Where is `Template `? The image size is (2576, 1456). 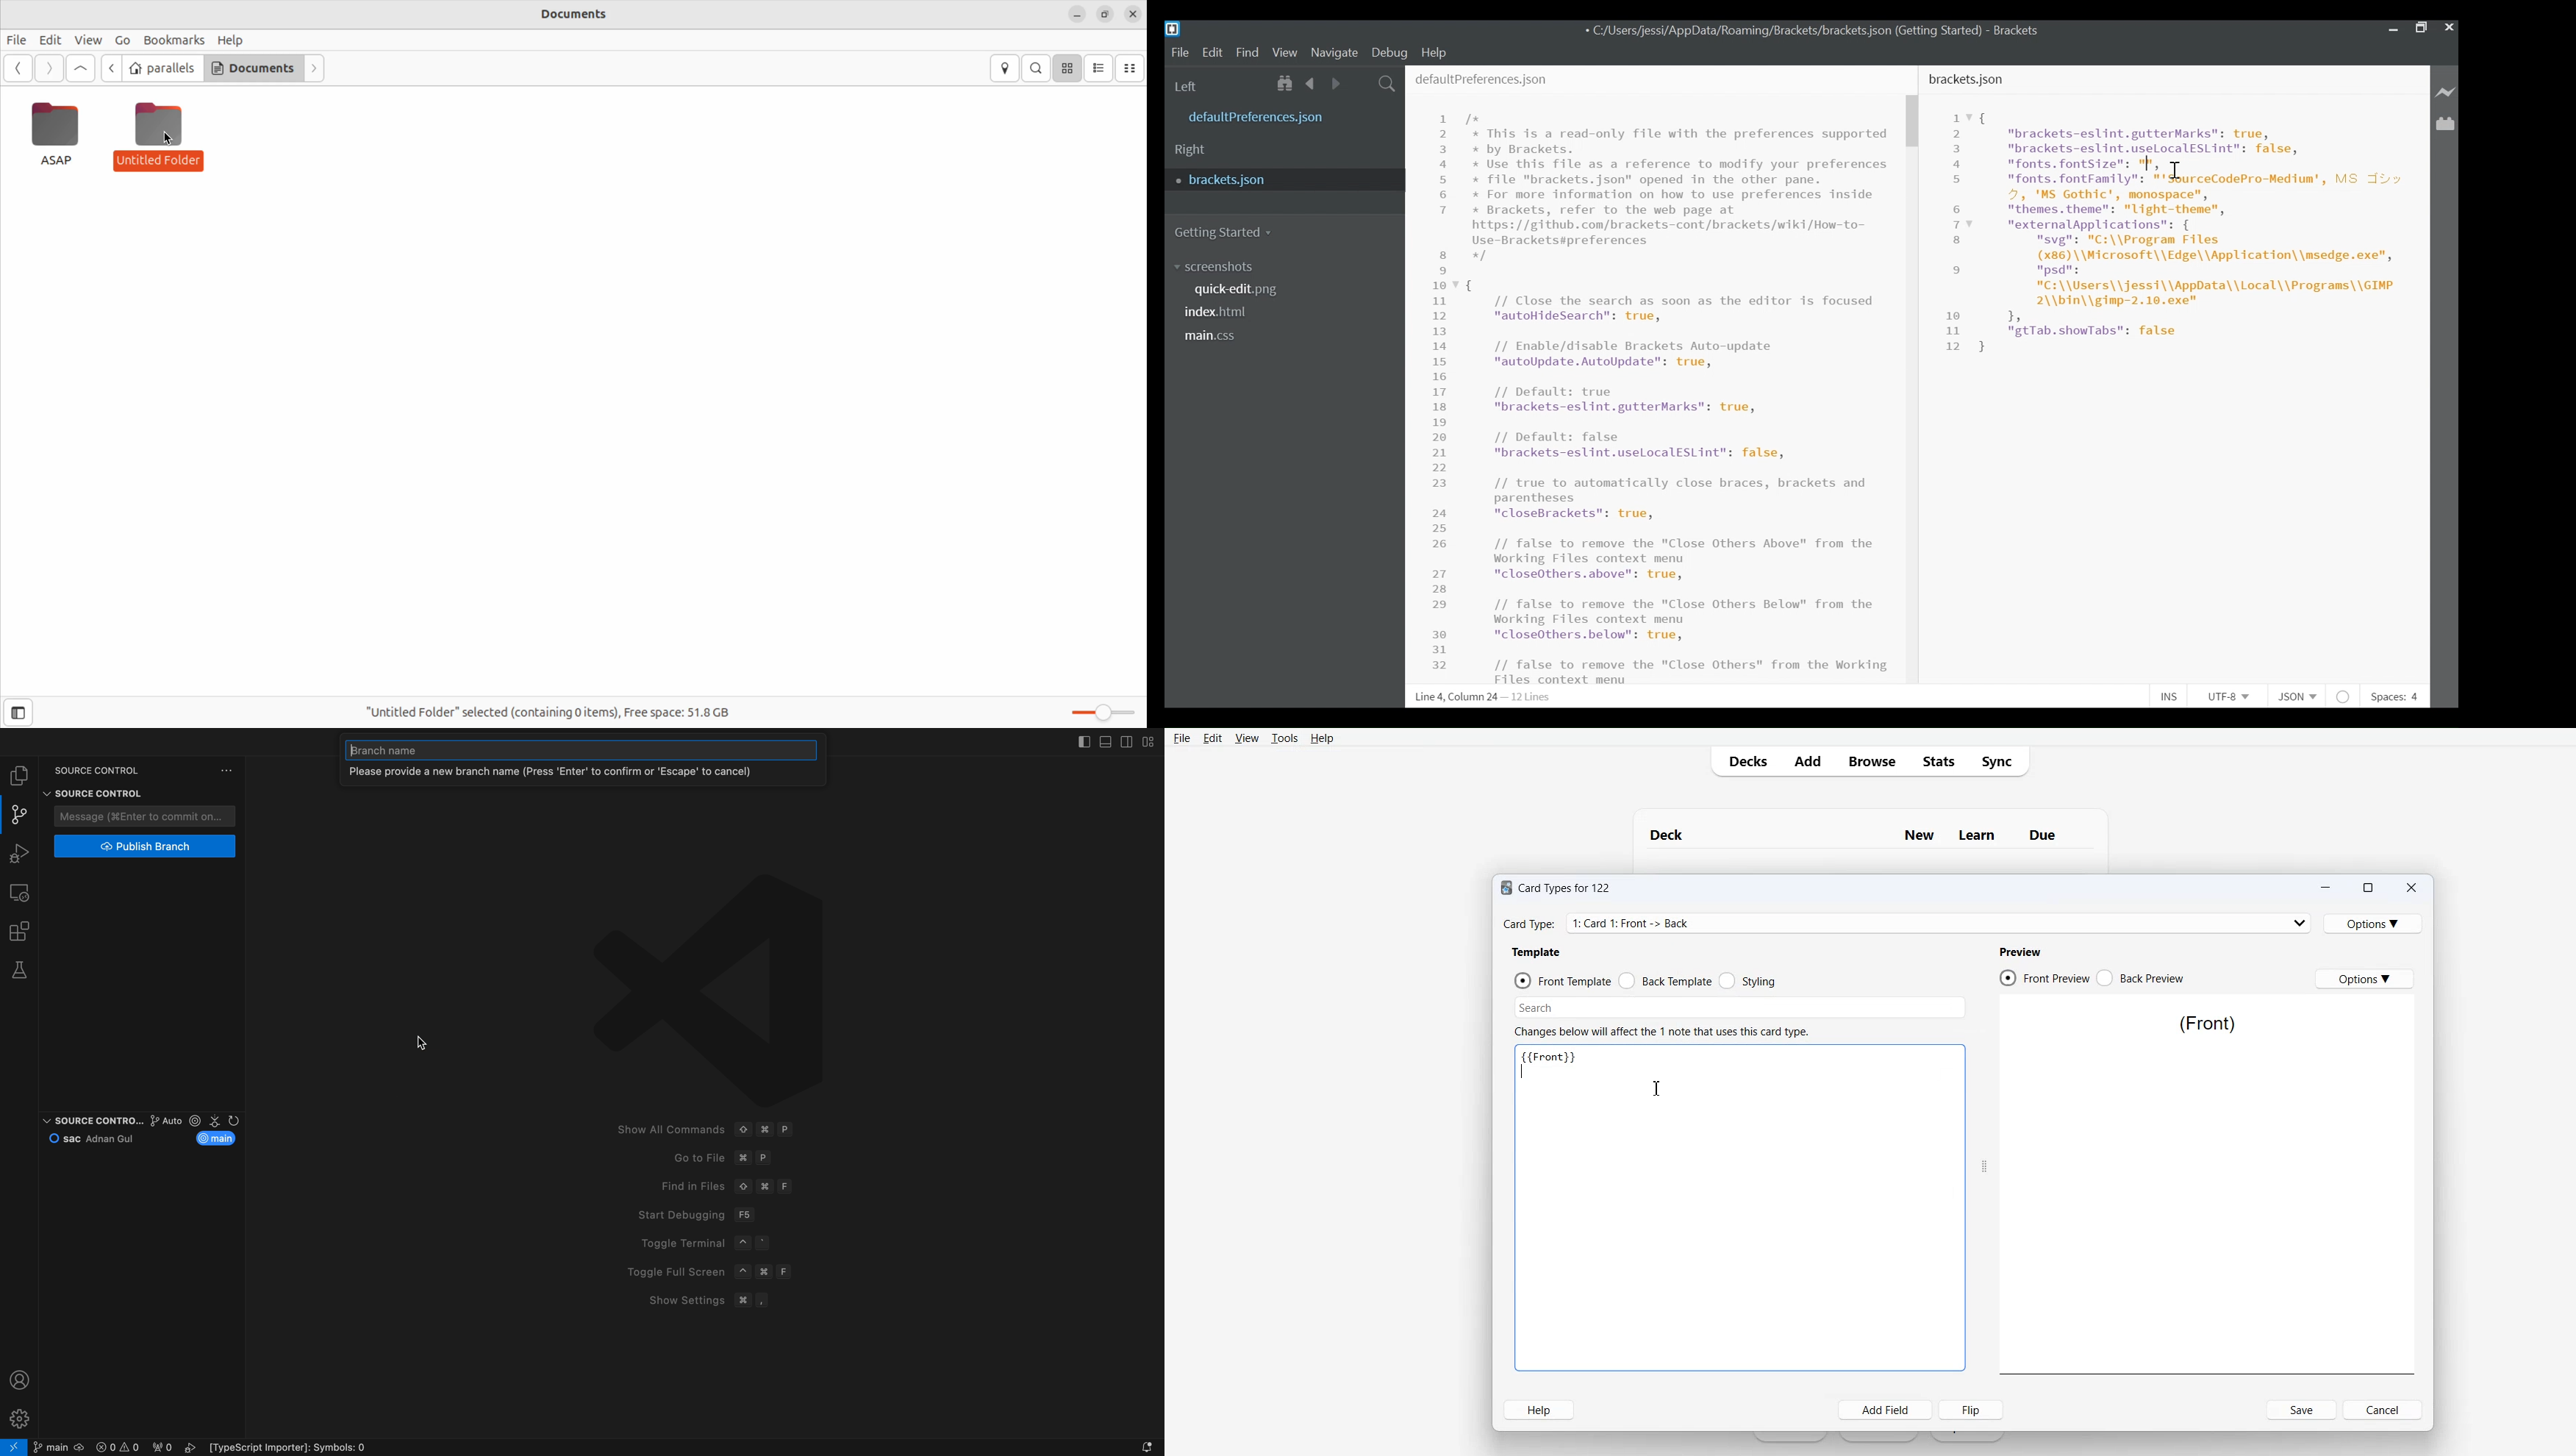
Template  is located at coordinates (1538, 952).